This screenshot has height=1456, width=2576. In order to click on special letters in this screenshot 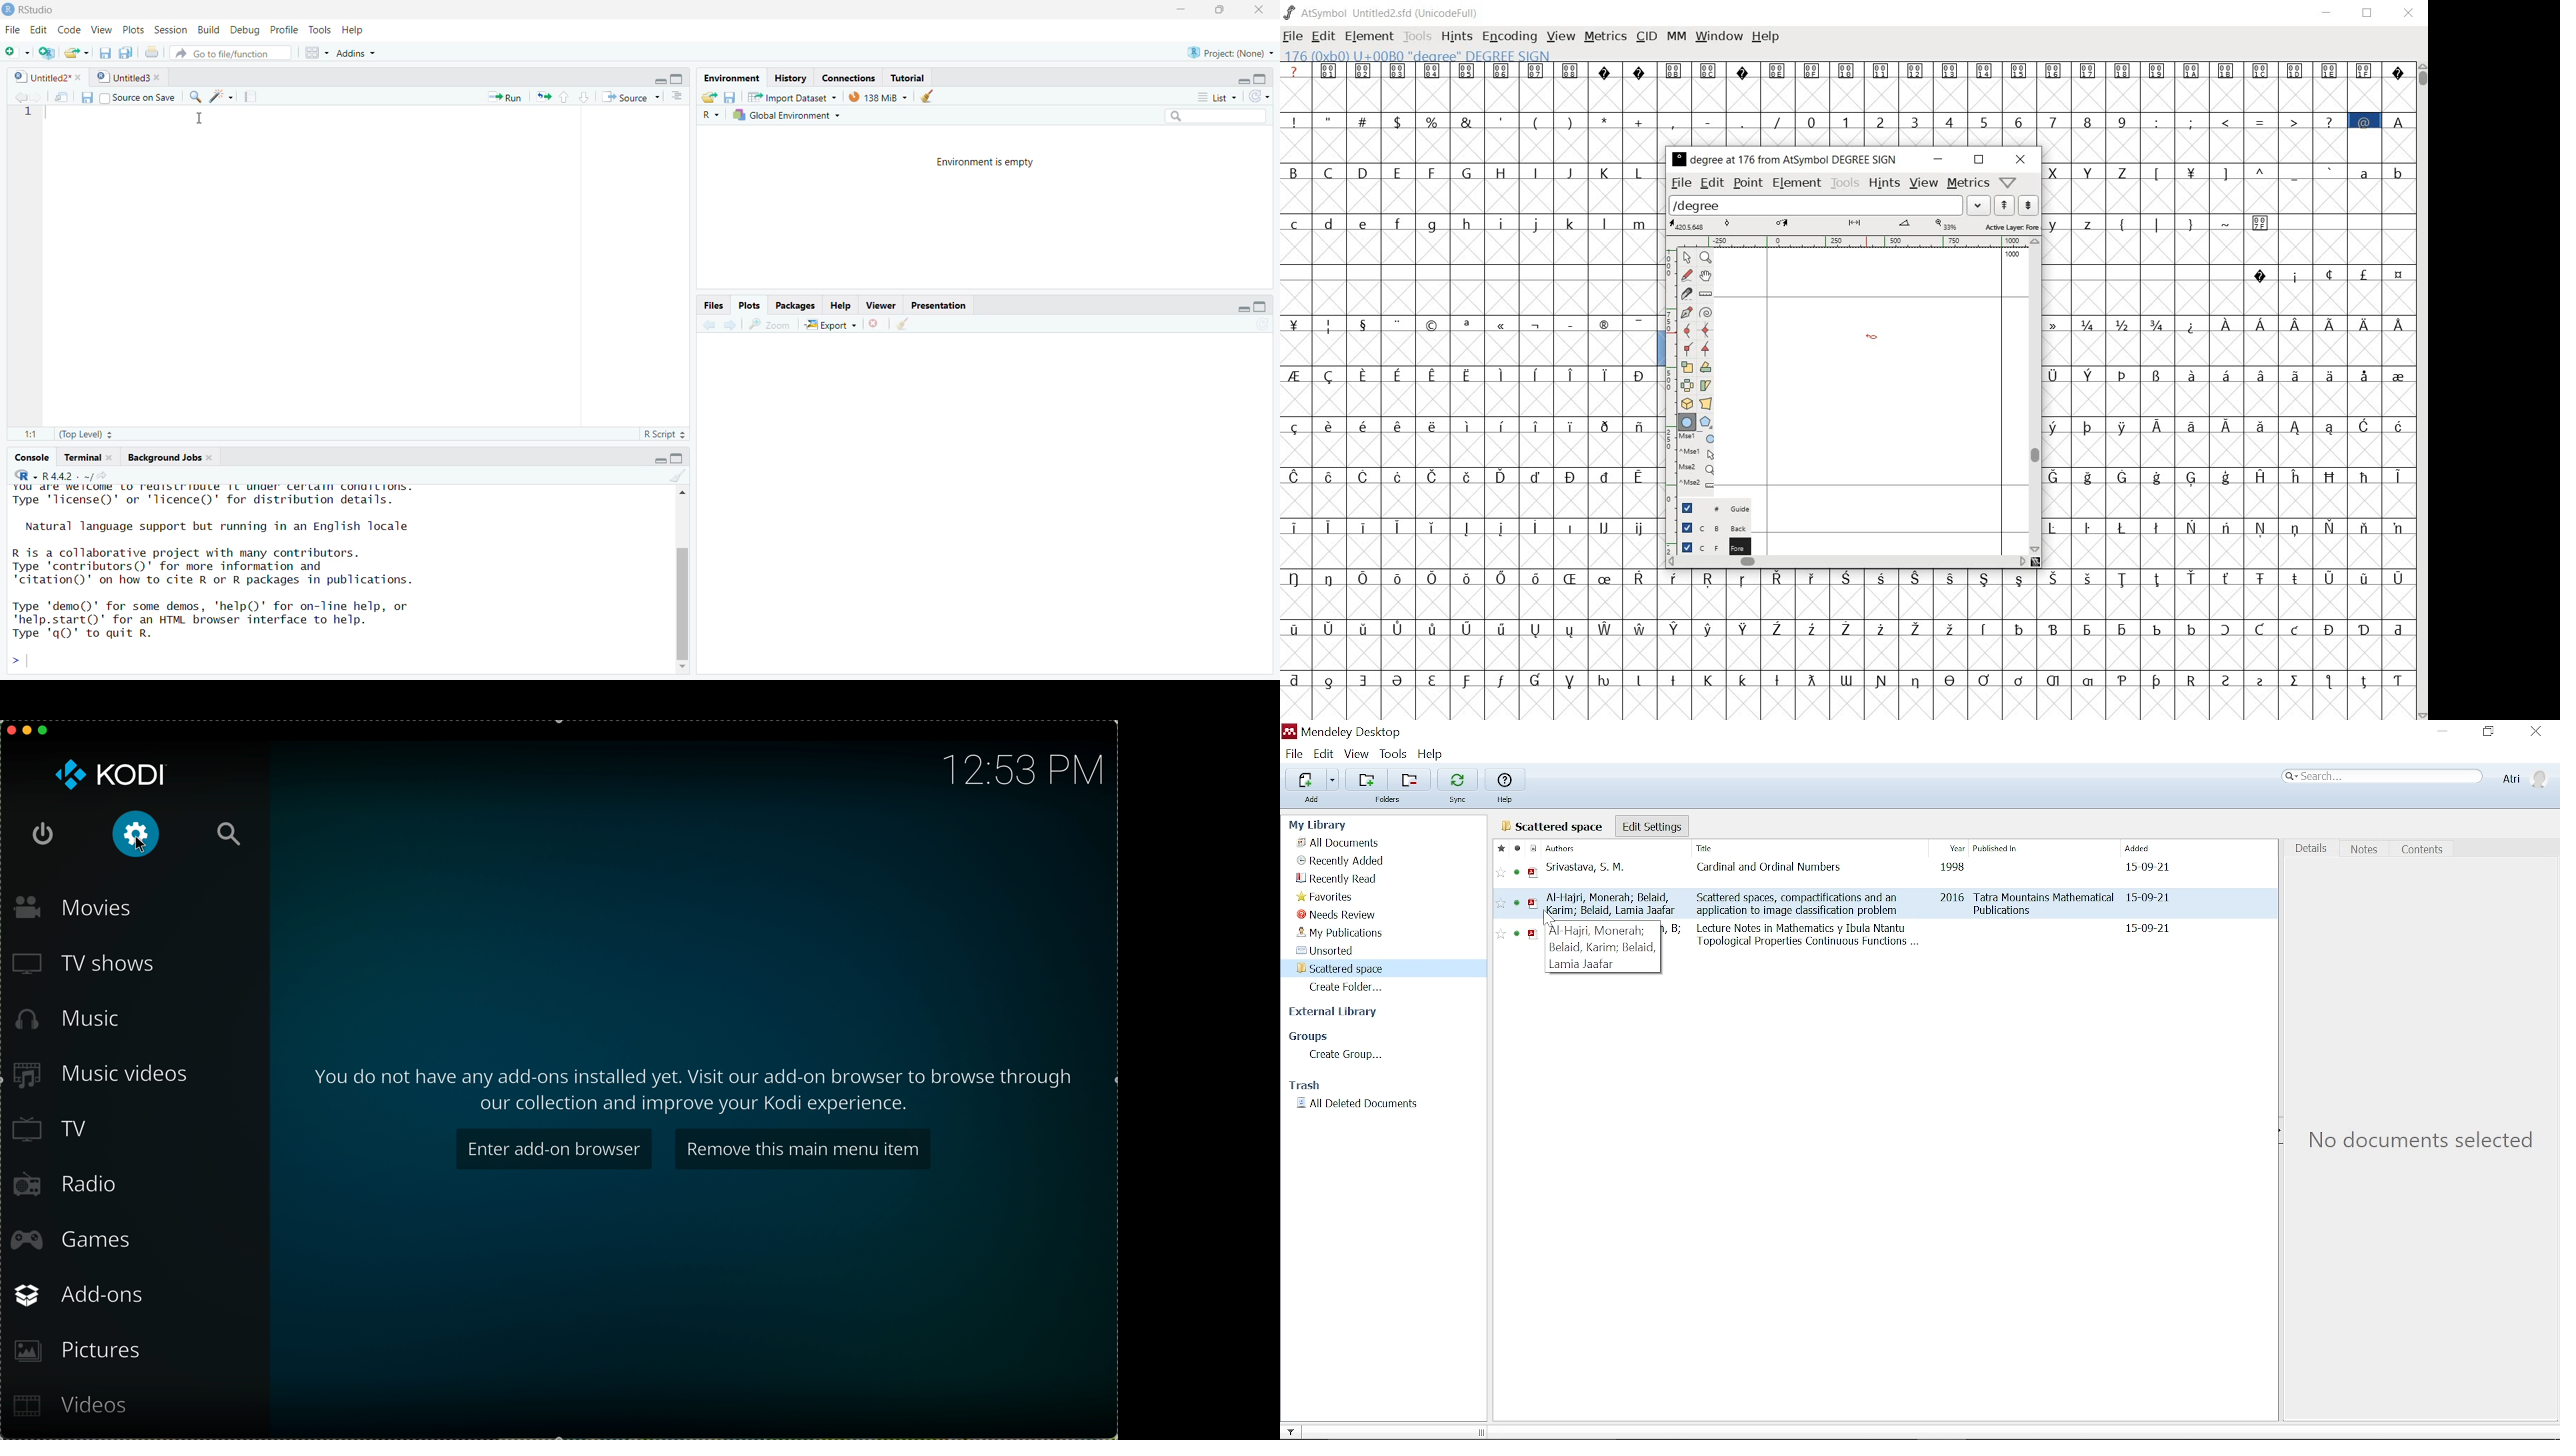, I will do `click(2228, 525)`.